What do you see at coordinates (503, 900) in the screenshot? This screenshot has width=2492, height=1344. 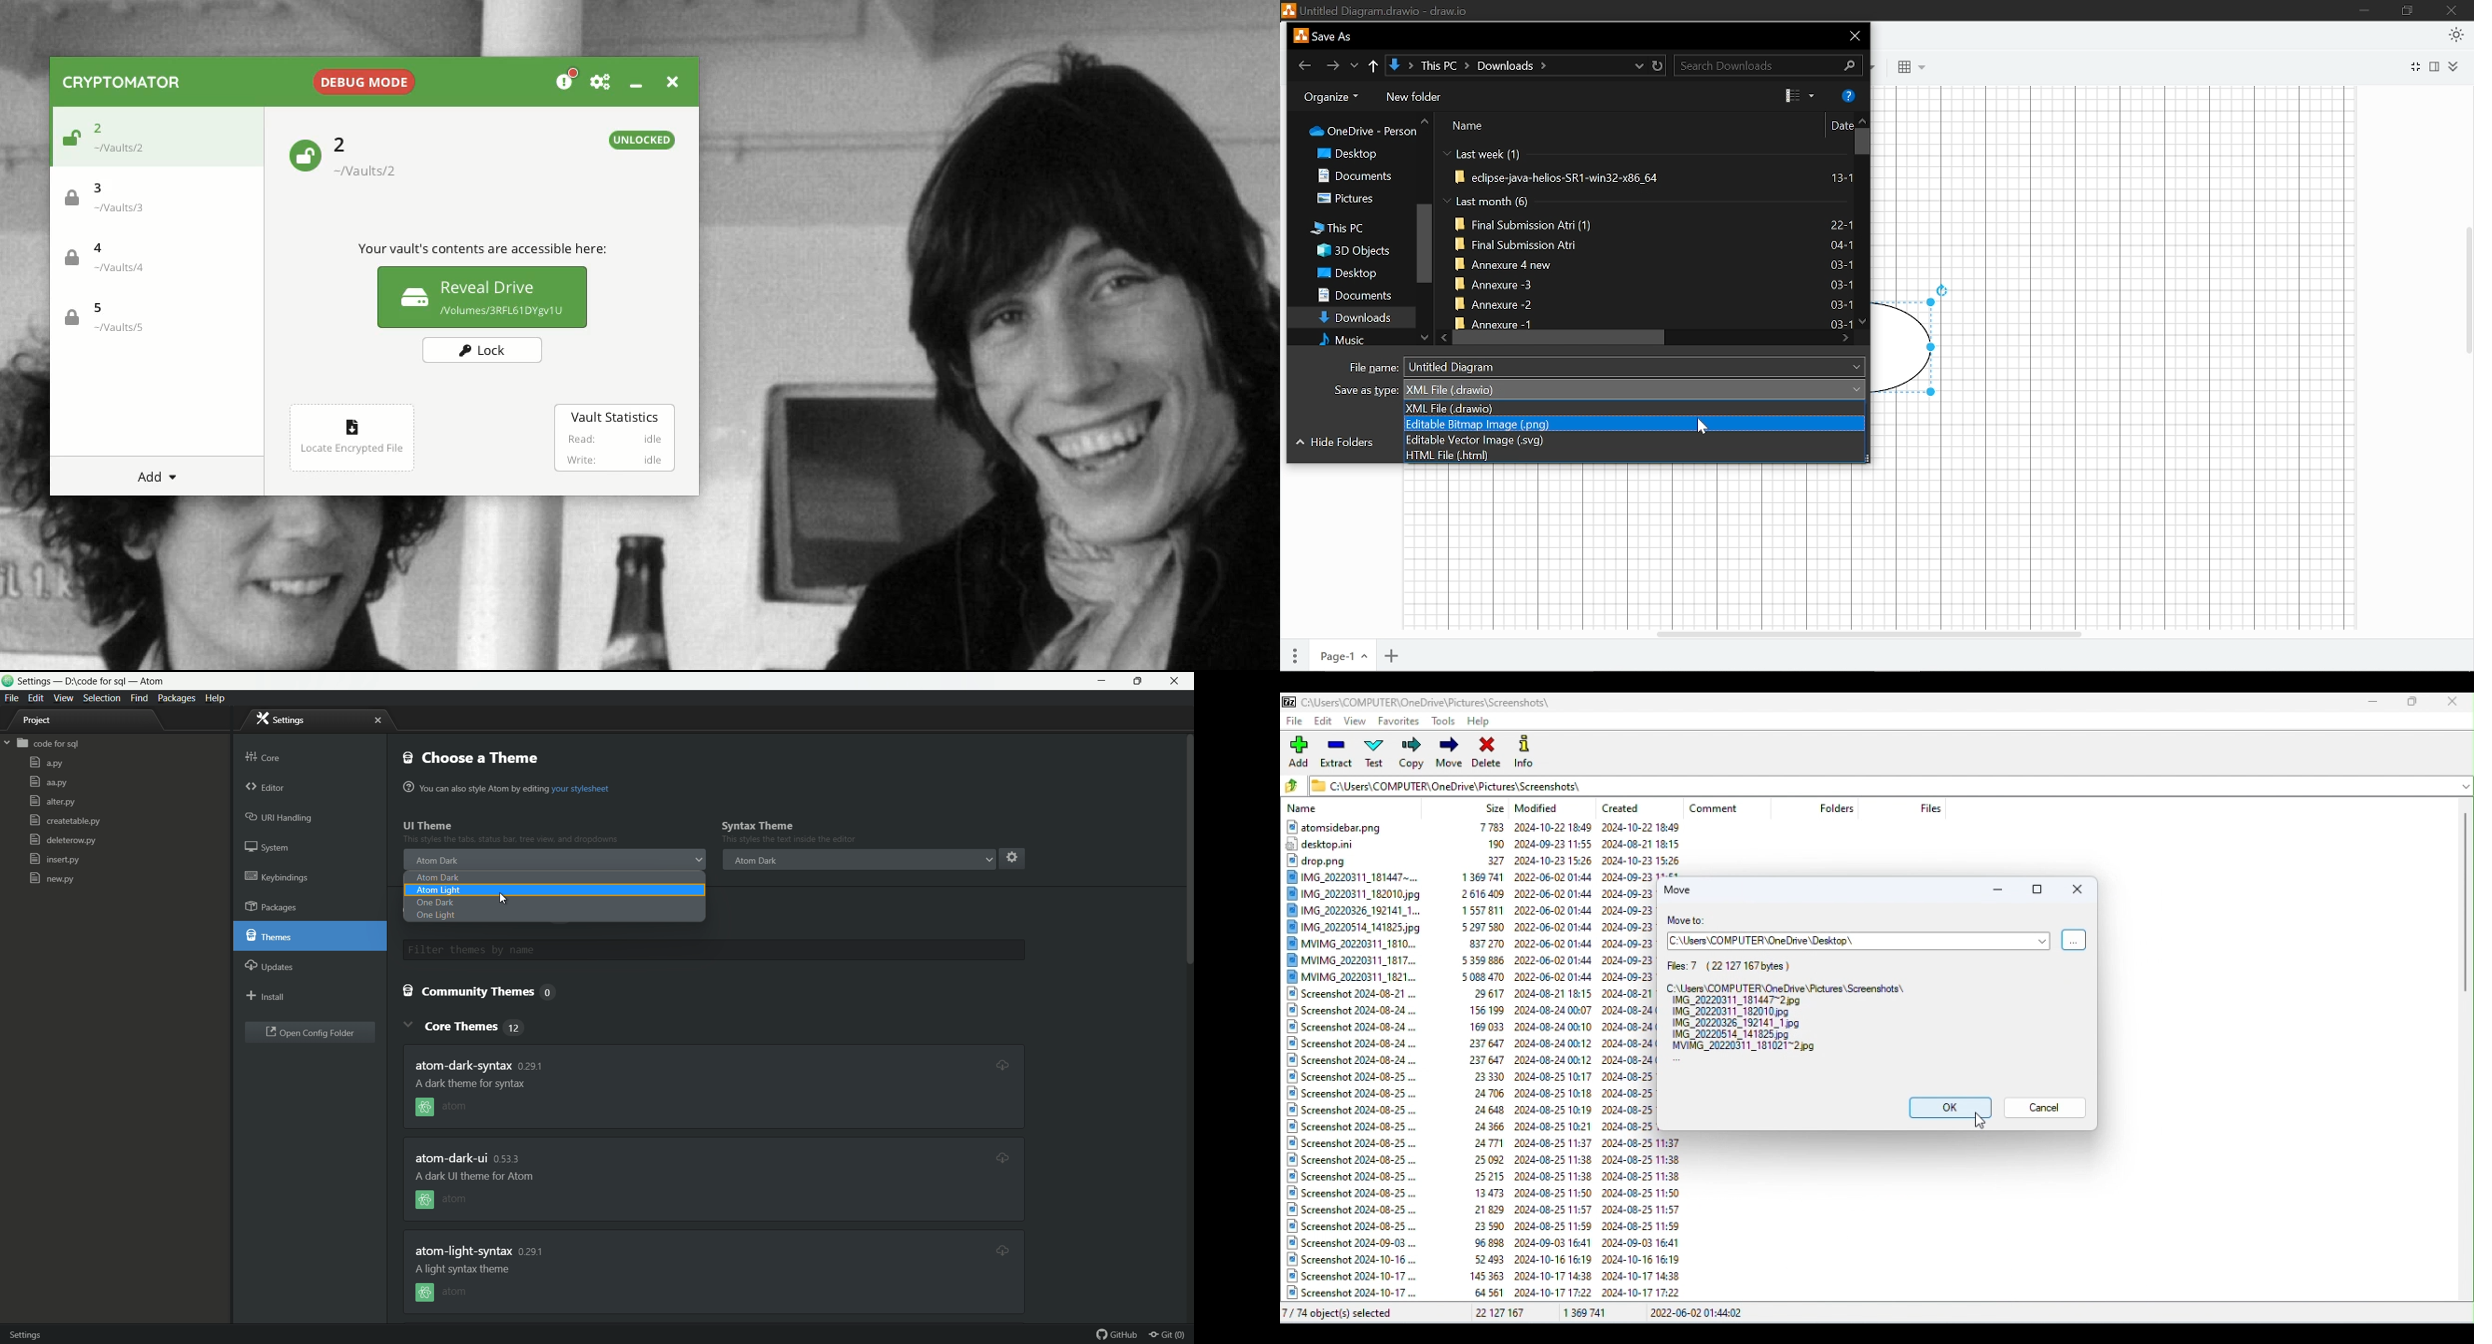 I see `cursor` at bounding box center [503, 900].